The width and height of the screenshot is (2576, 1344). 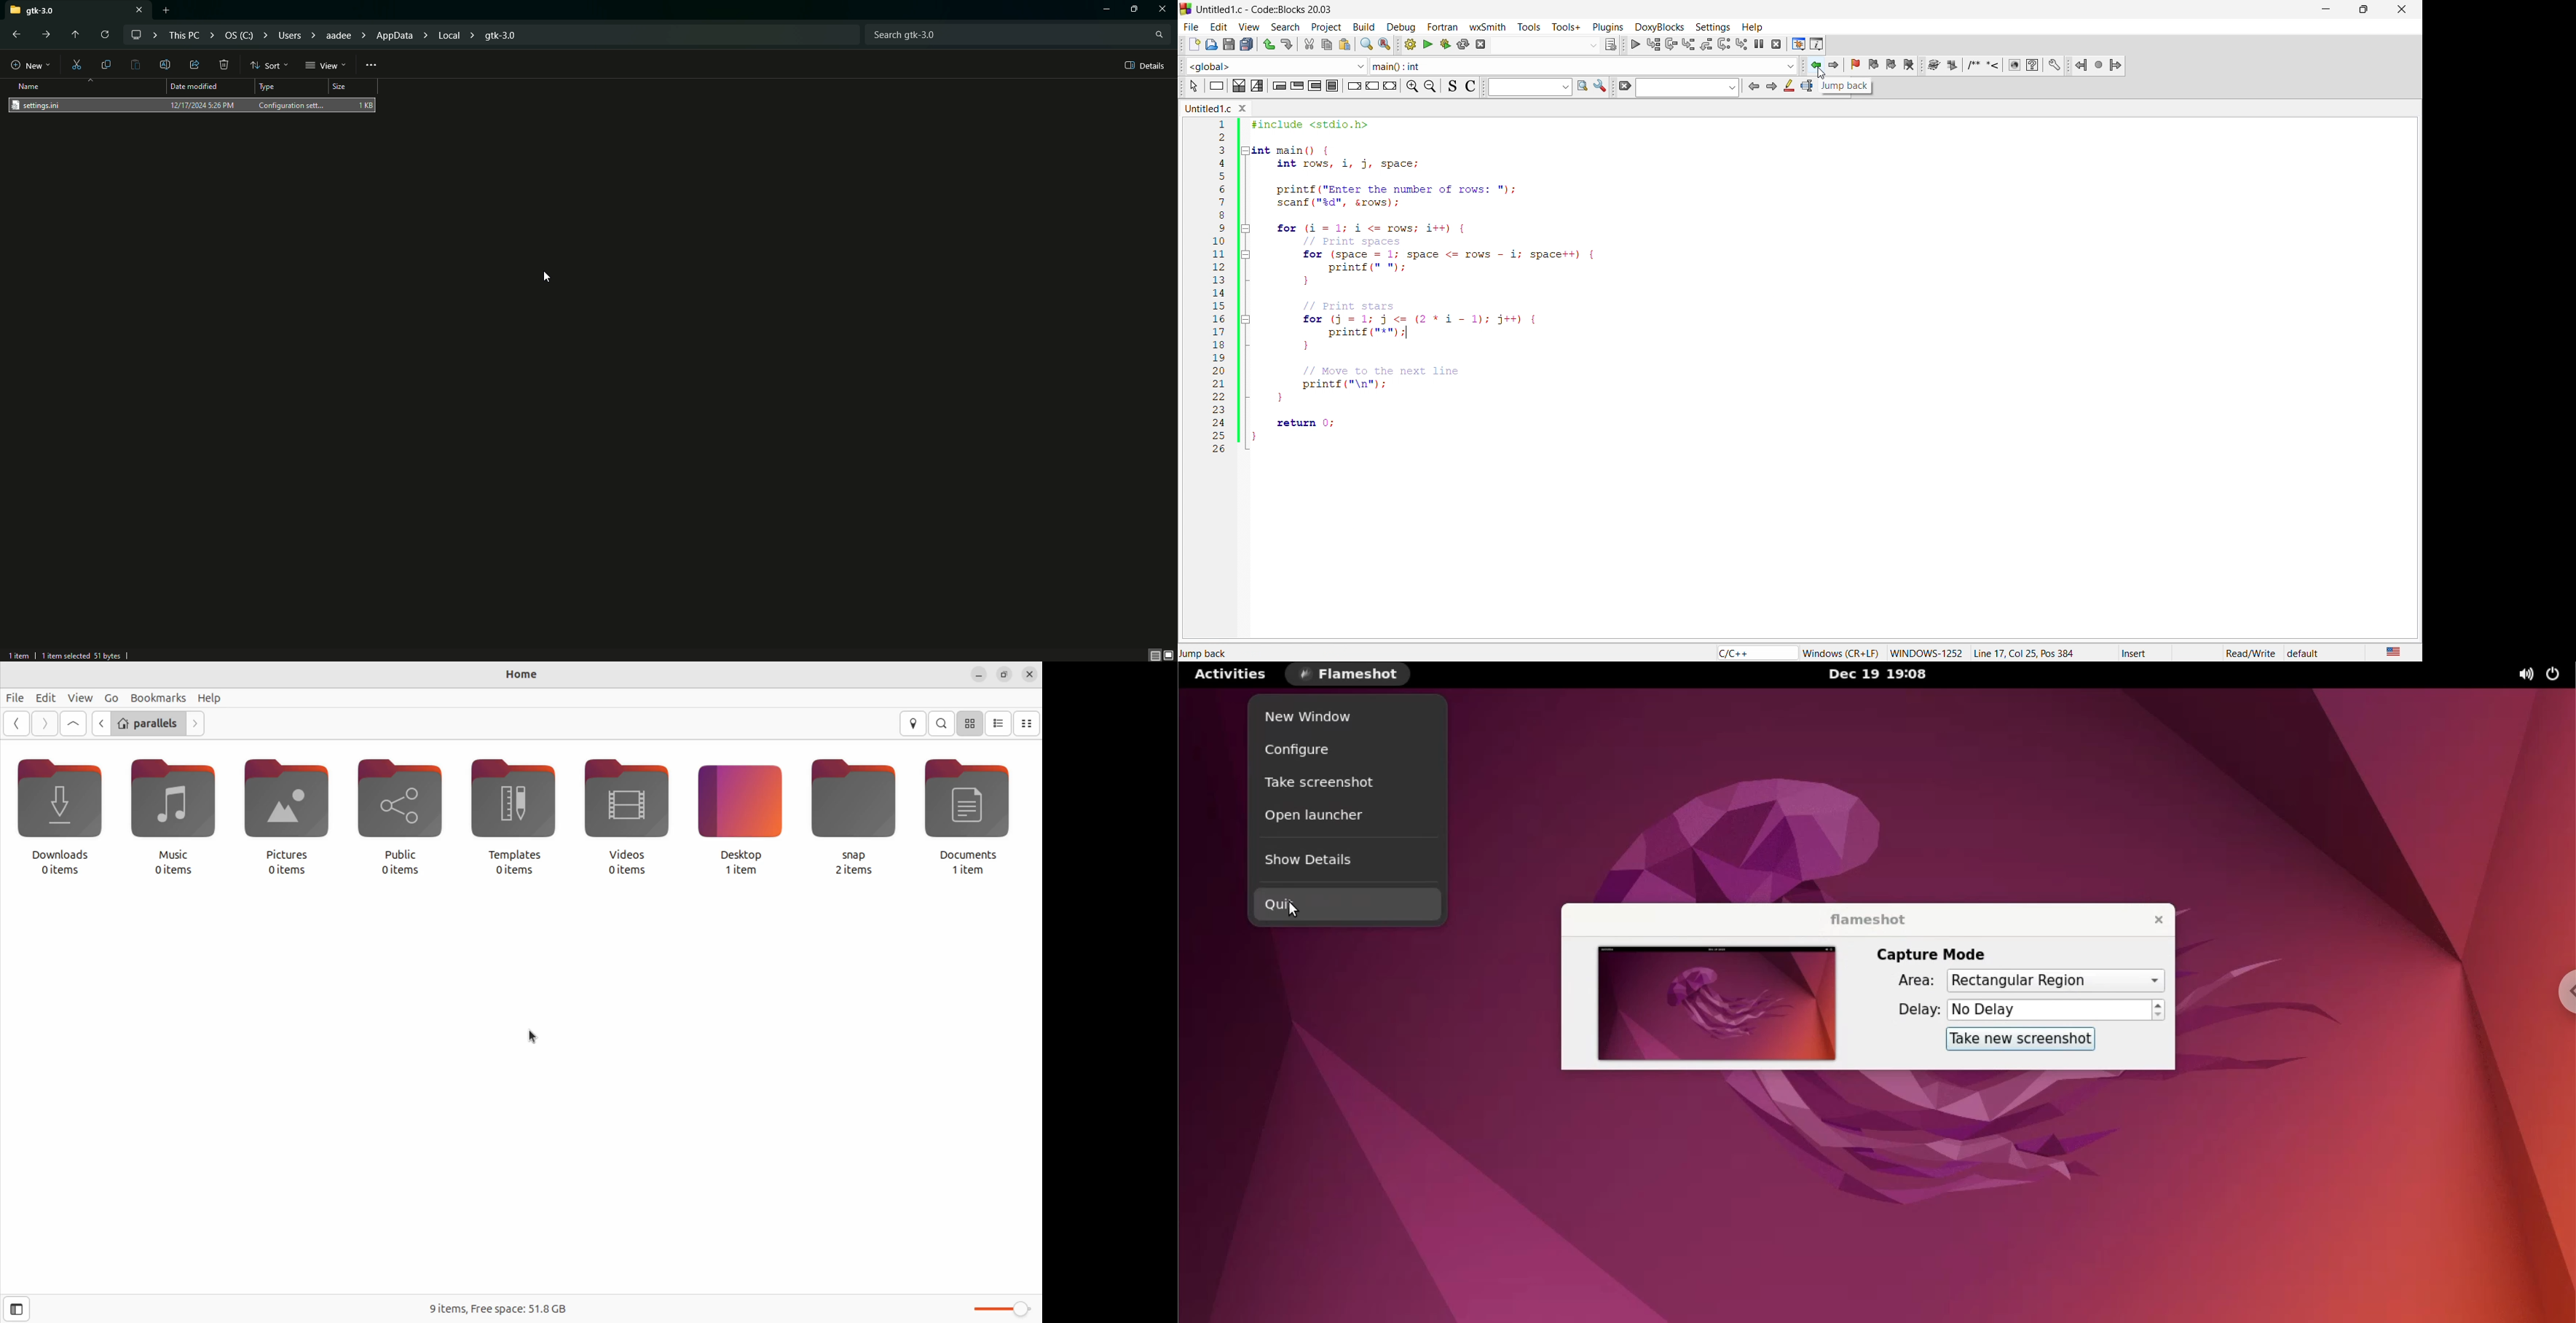 What do you see at coordinates (1751, 651) in the screenshot?
I see `c/c++` at bounding box center [1751, 651].